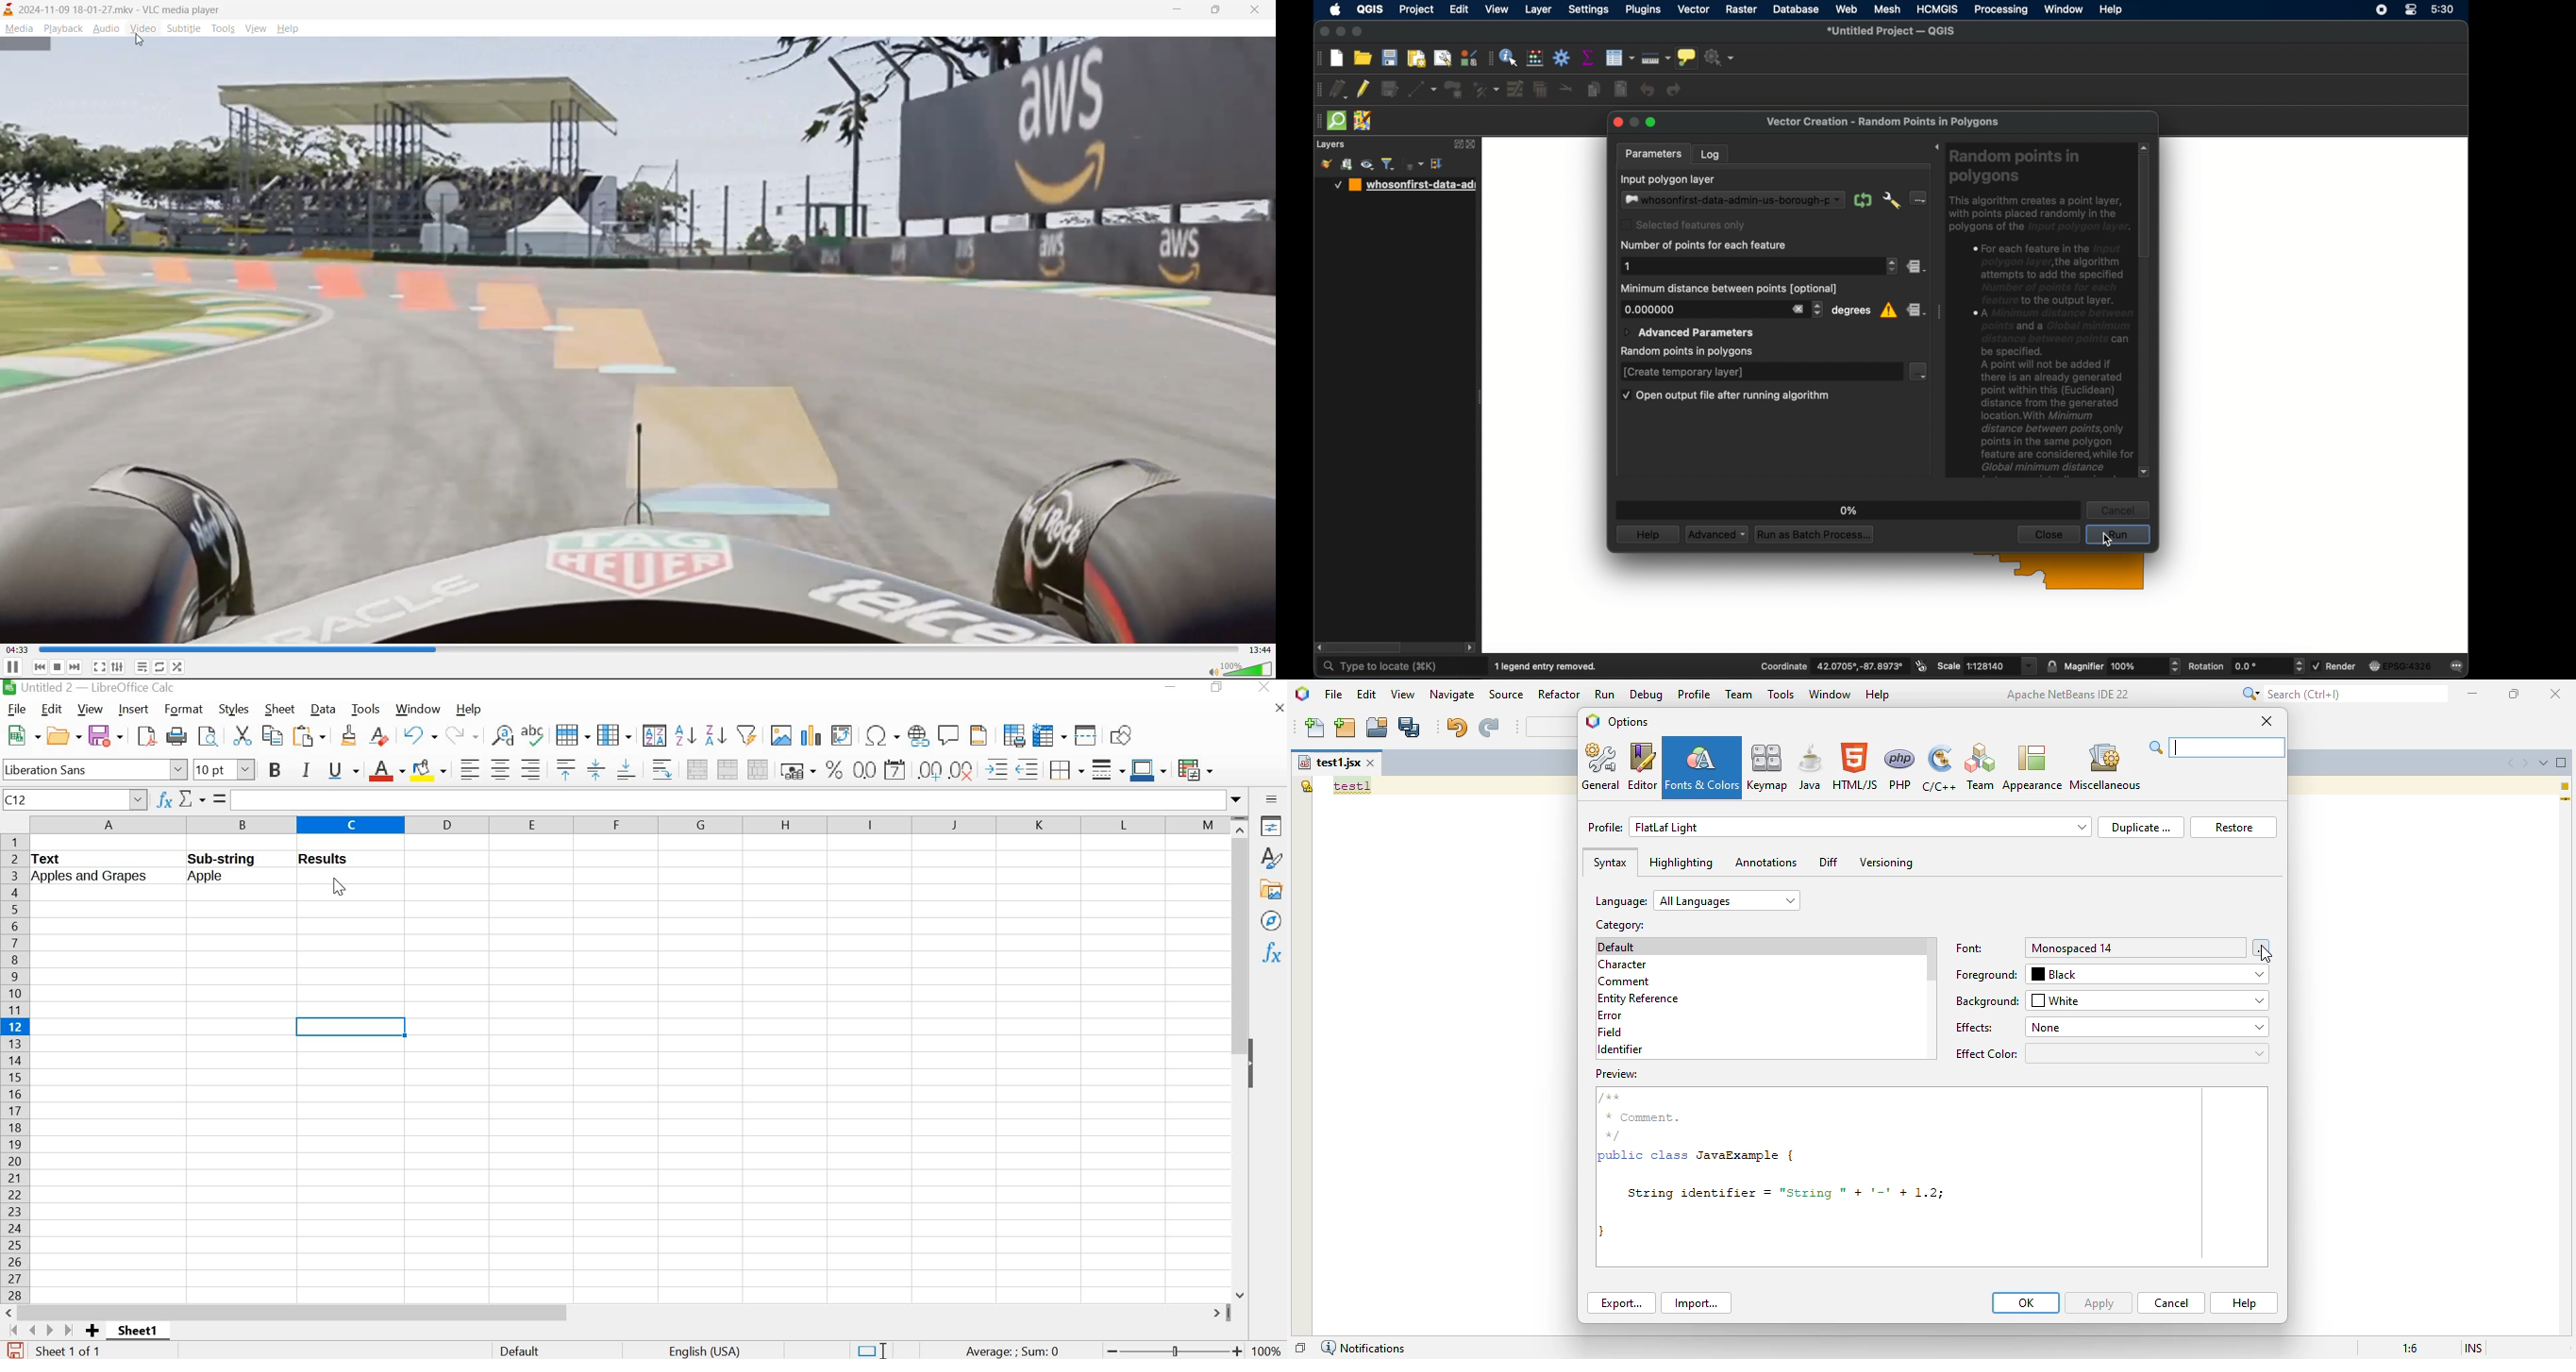  What do you see at coordinates (220, 878) in the screenshot?
I see `Apple` at bounding box center [220, 878].